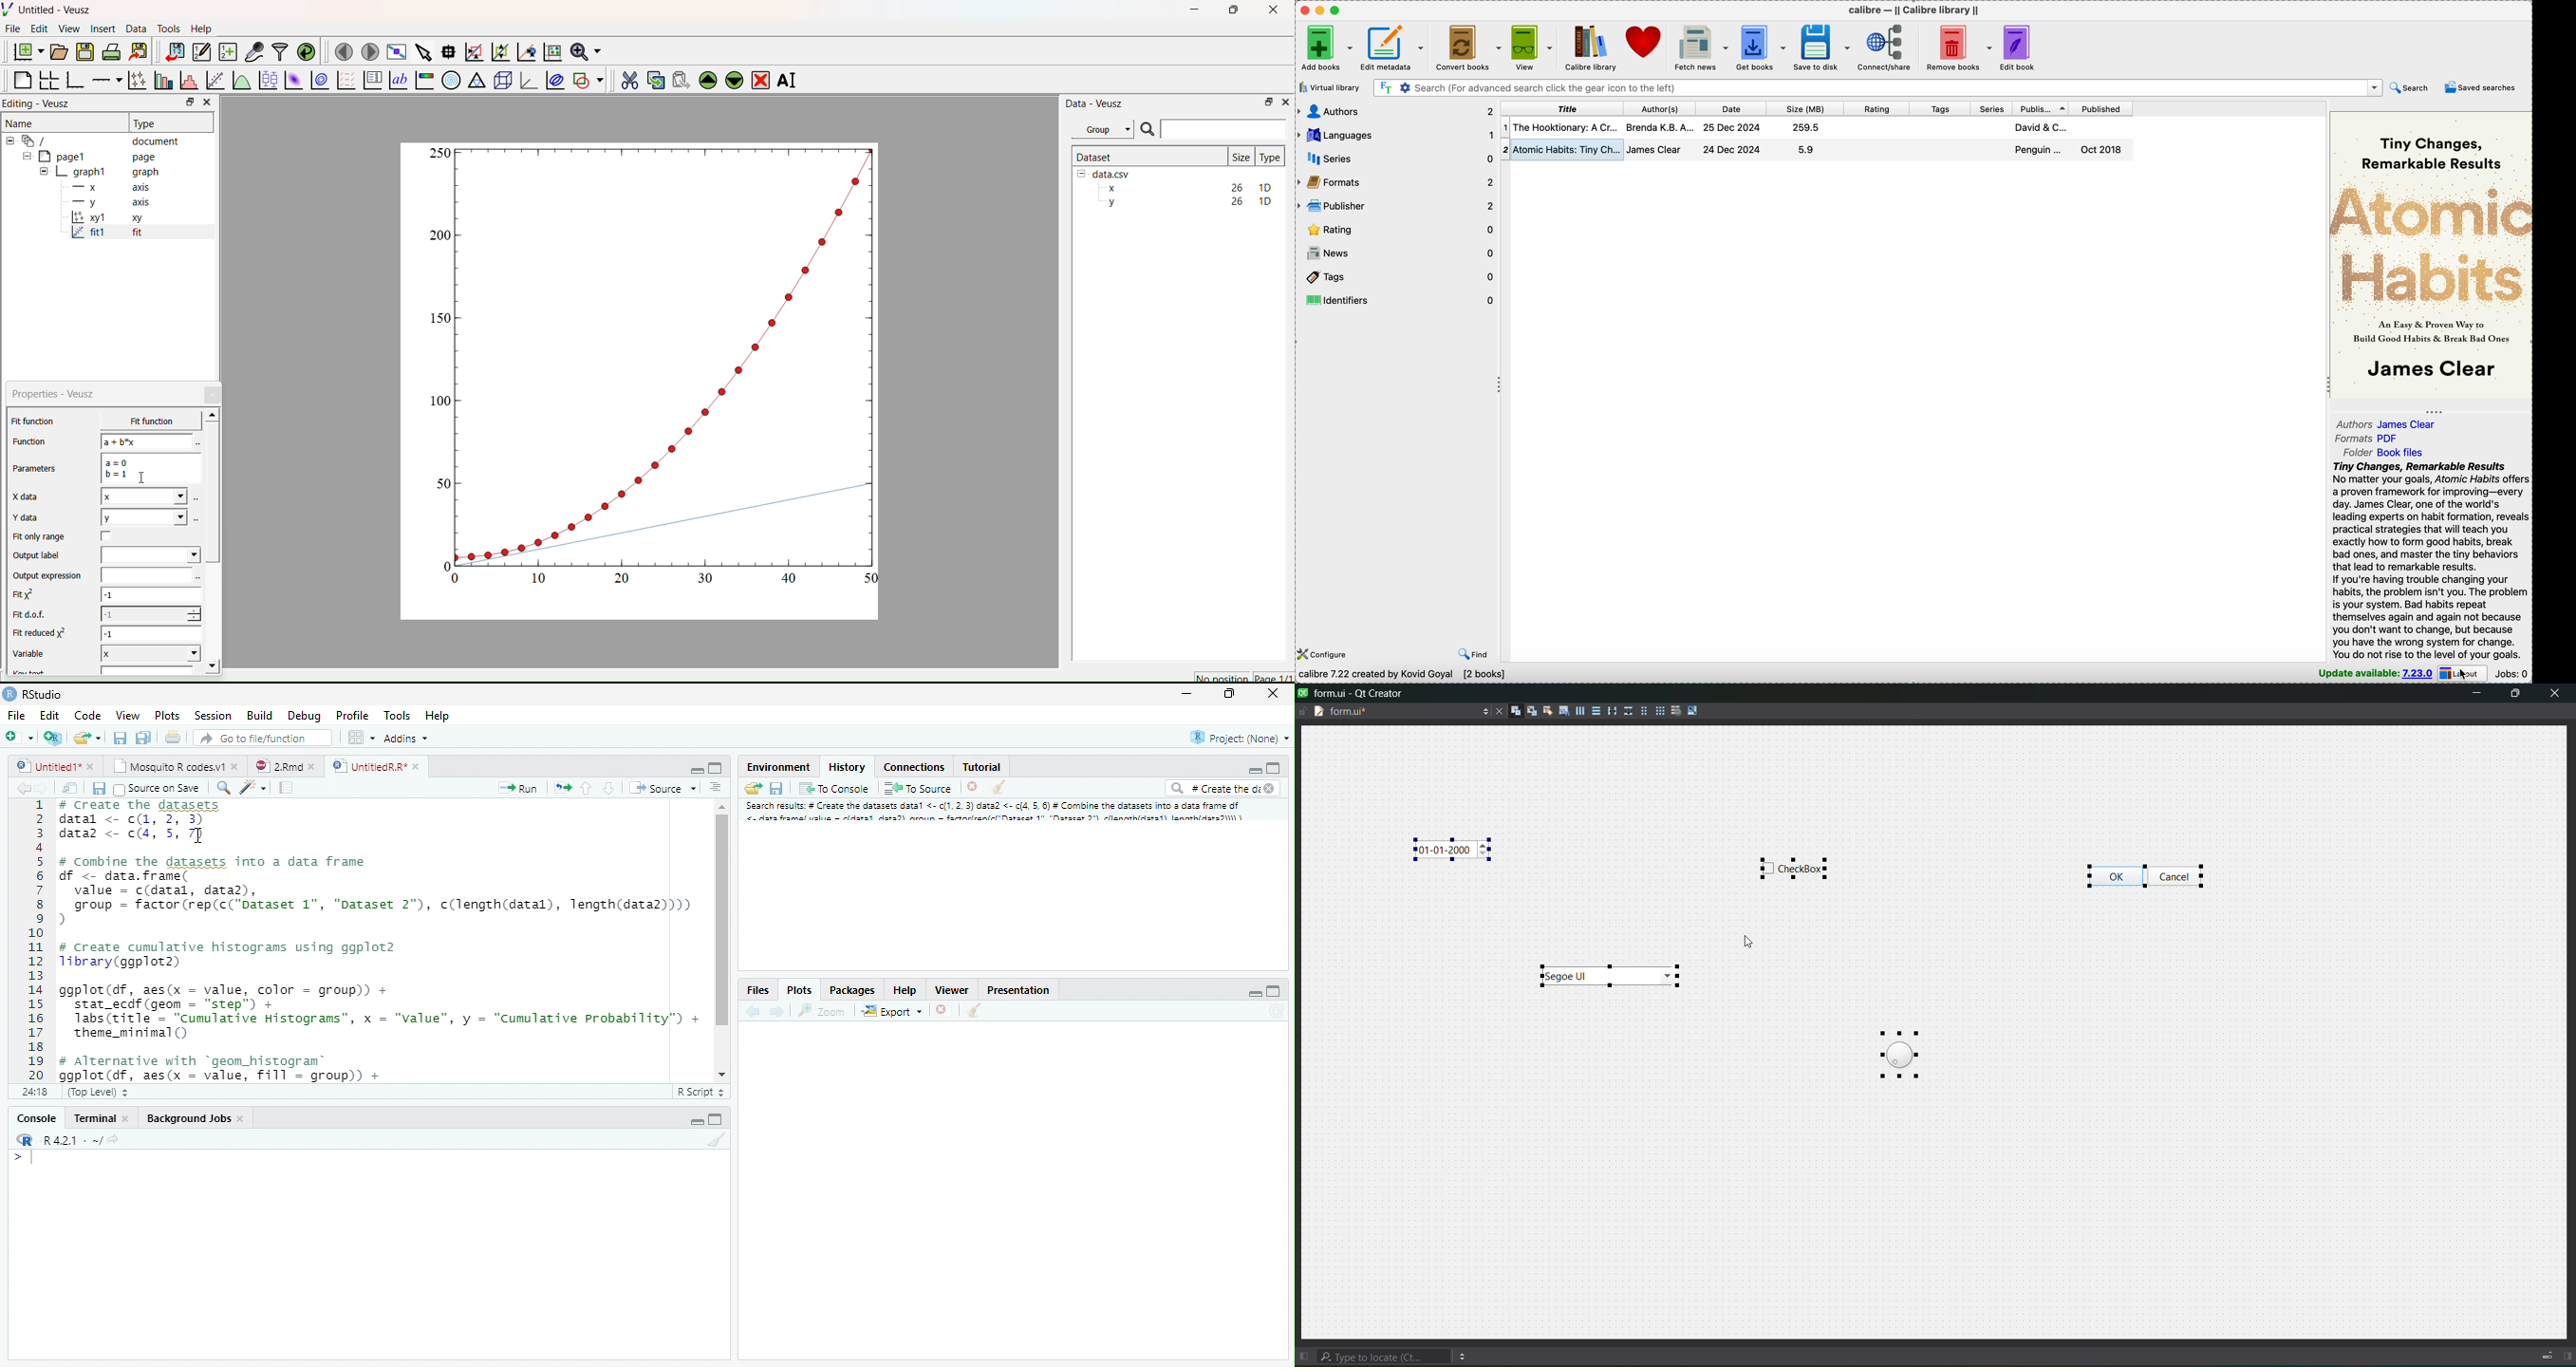 The image size is (2576, 1372). I want to click on 2.Rmd, so click(283, 764).